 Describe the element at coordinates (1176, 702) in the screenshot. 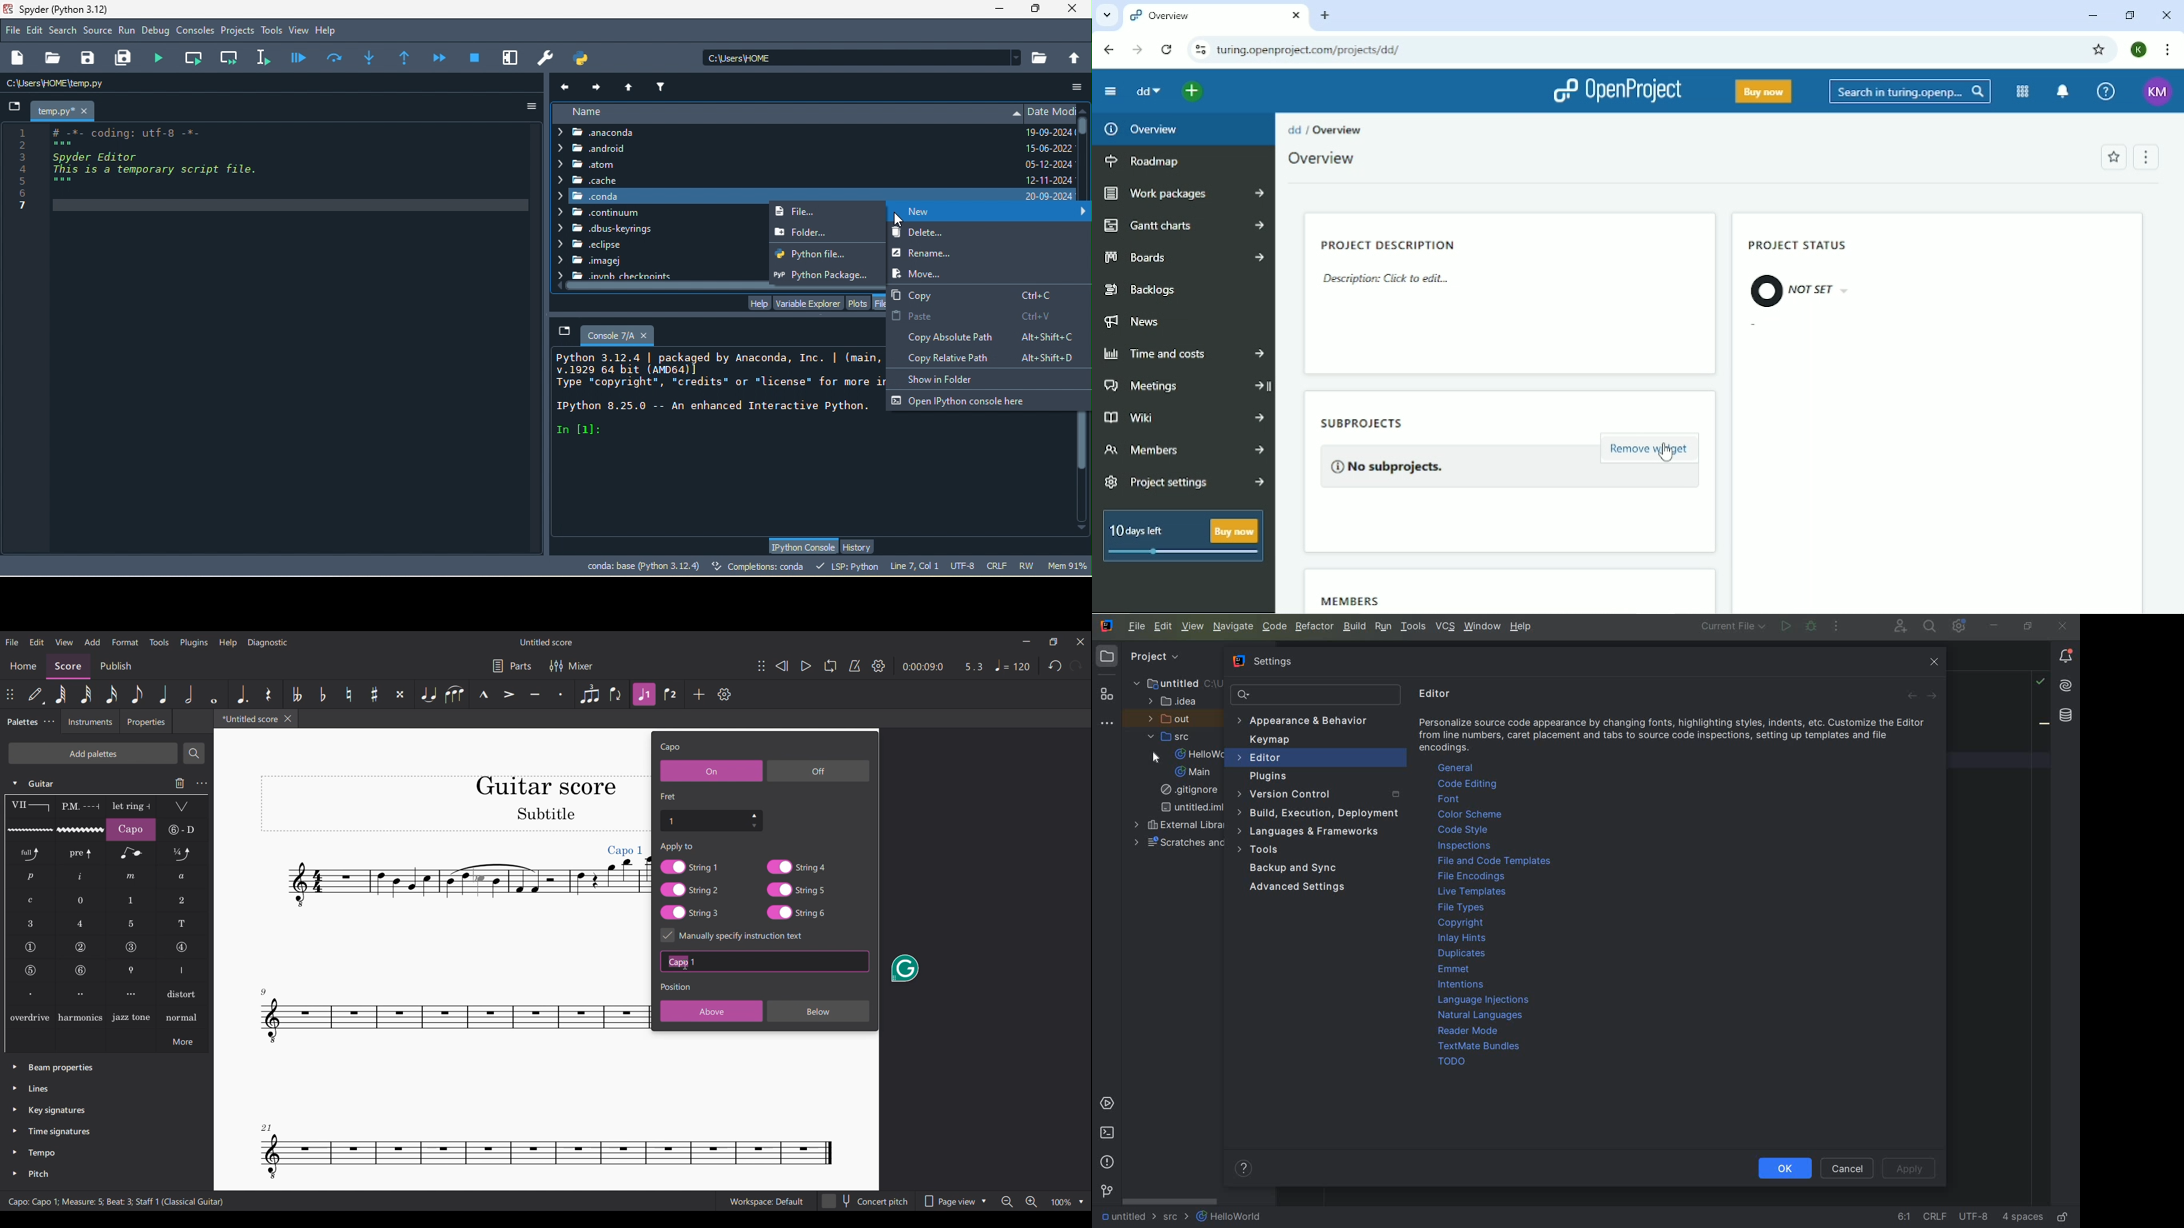

I see `IDEA` at that location.